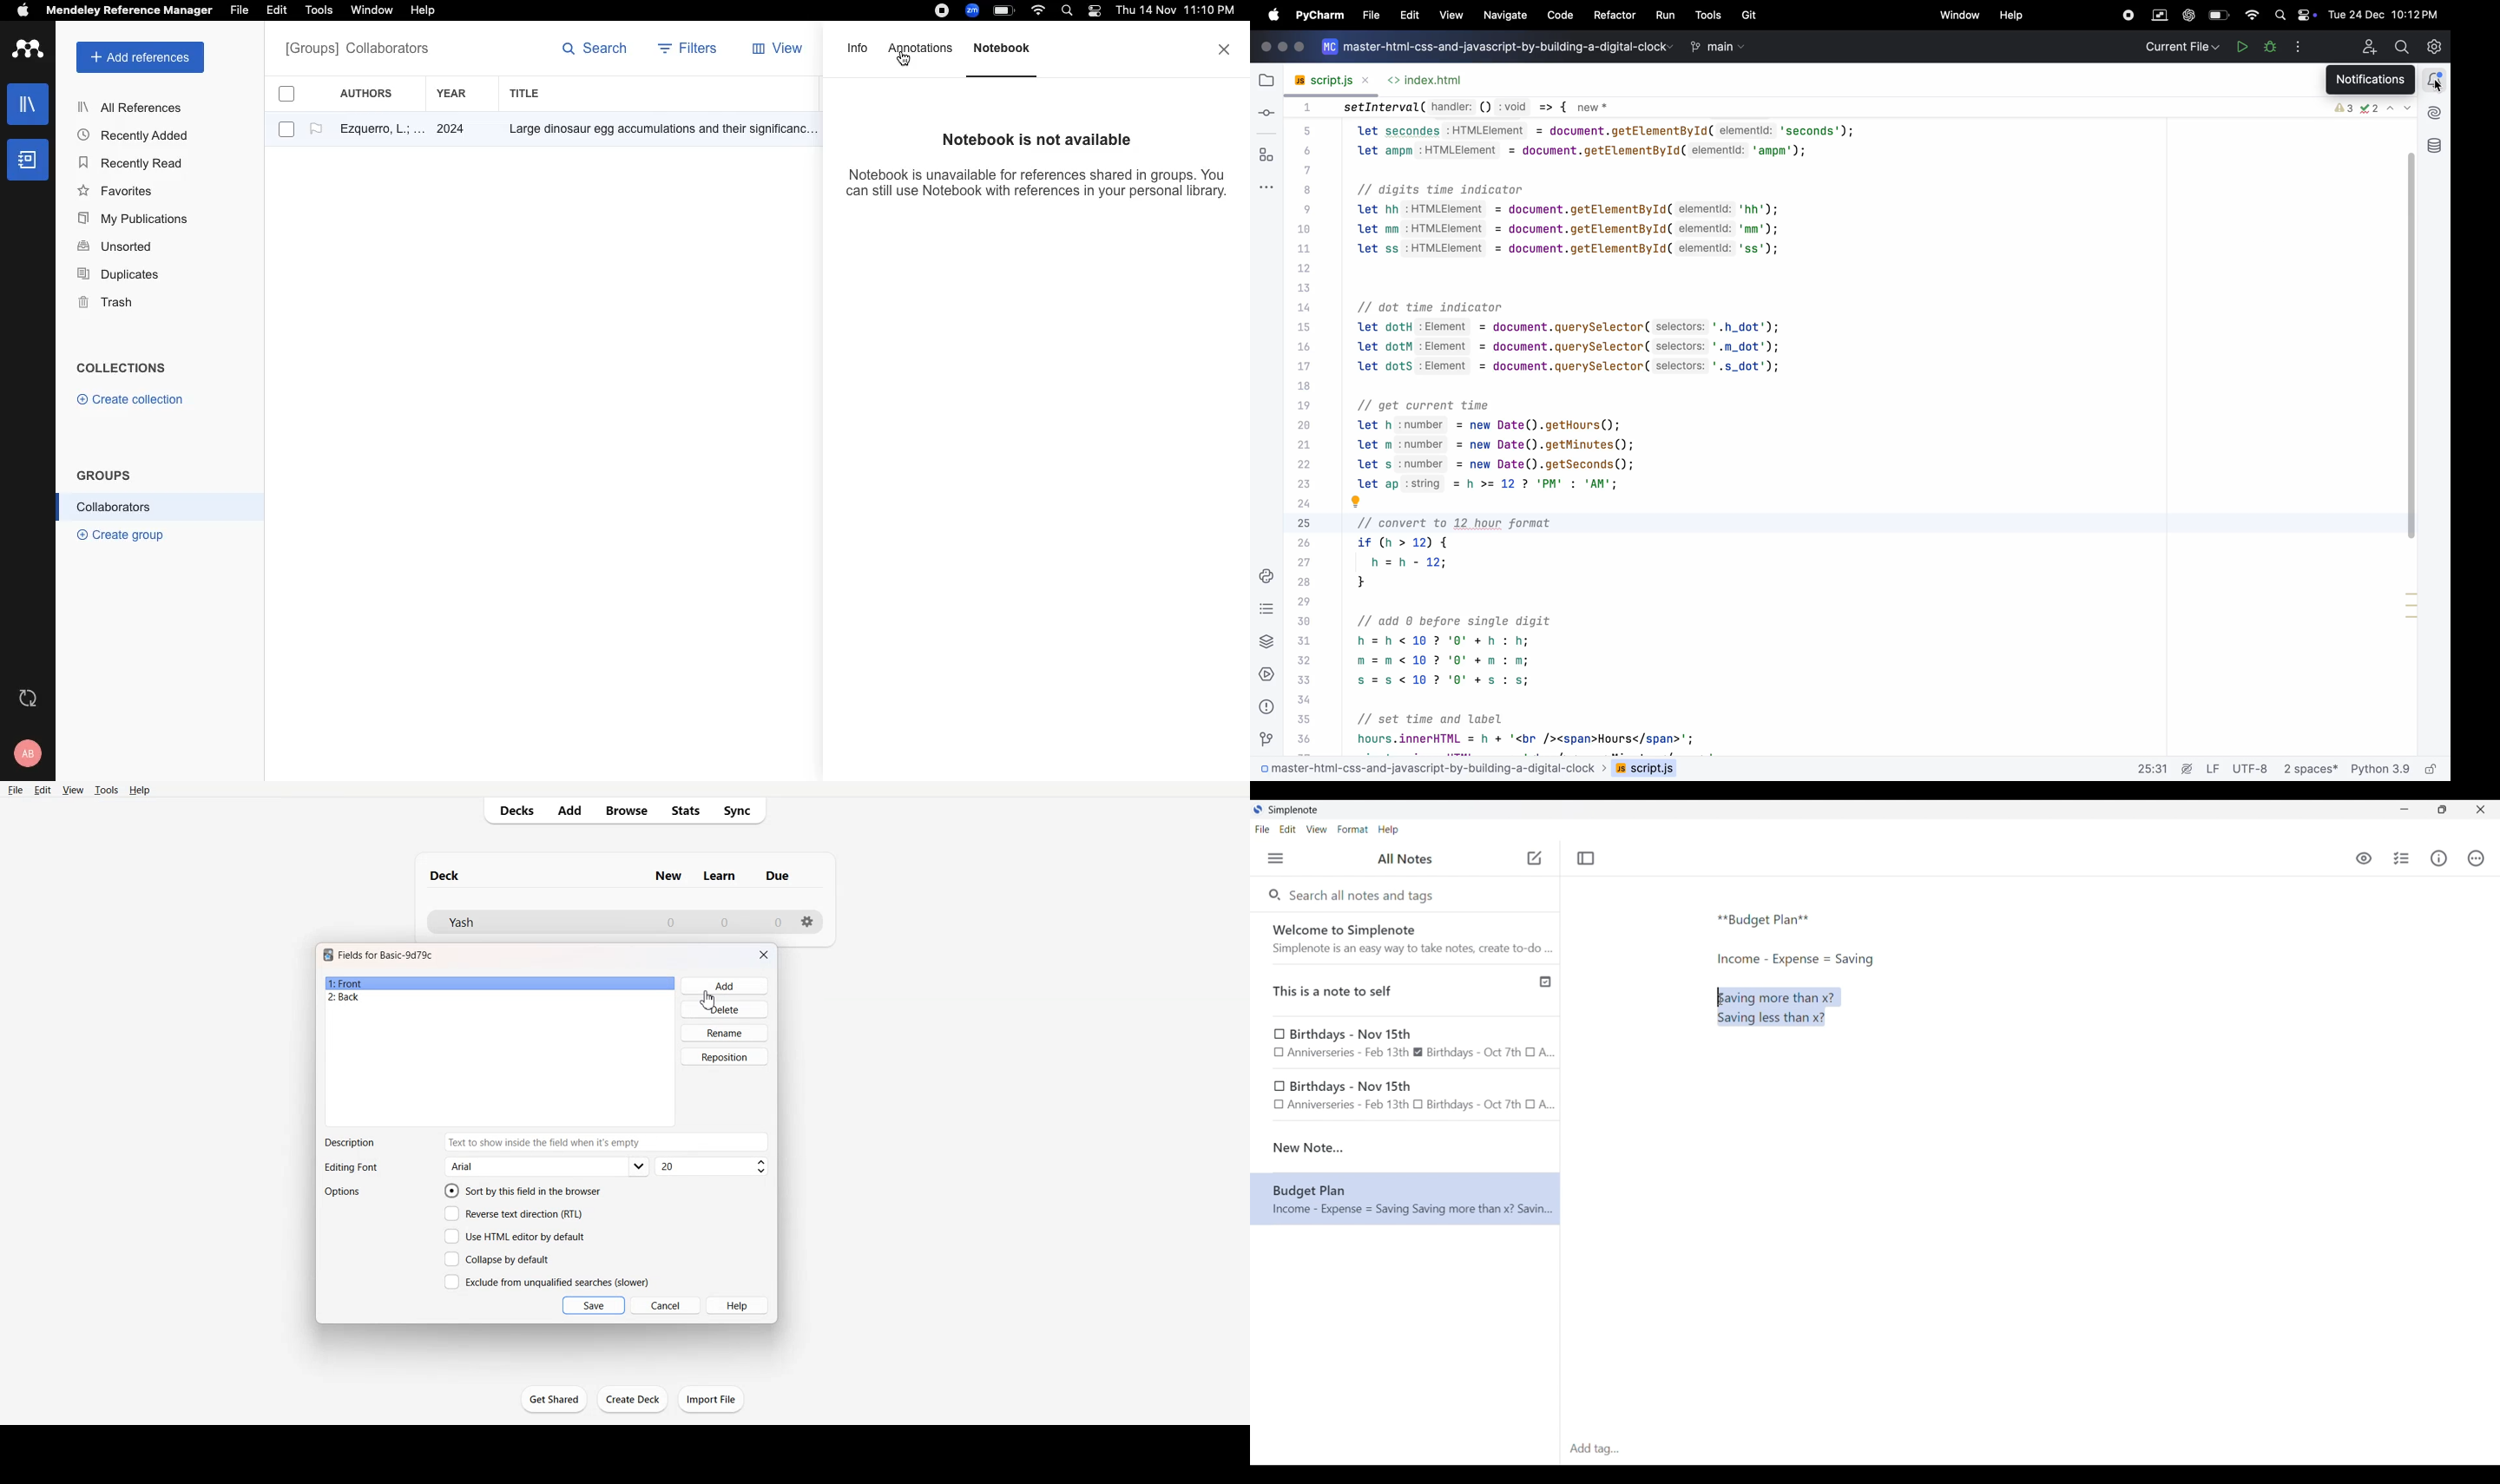 The width and height of the screenshot is (2520, 1484). Describe the element at coordinates (1294, 810) in the screenshot. I see `Software name` at that location.